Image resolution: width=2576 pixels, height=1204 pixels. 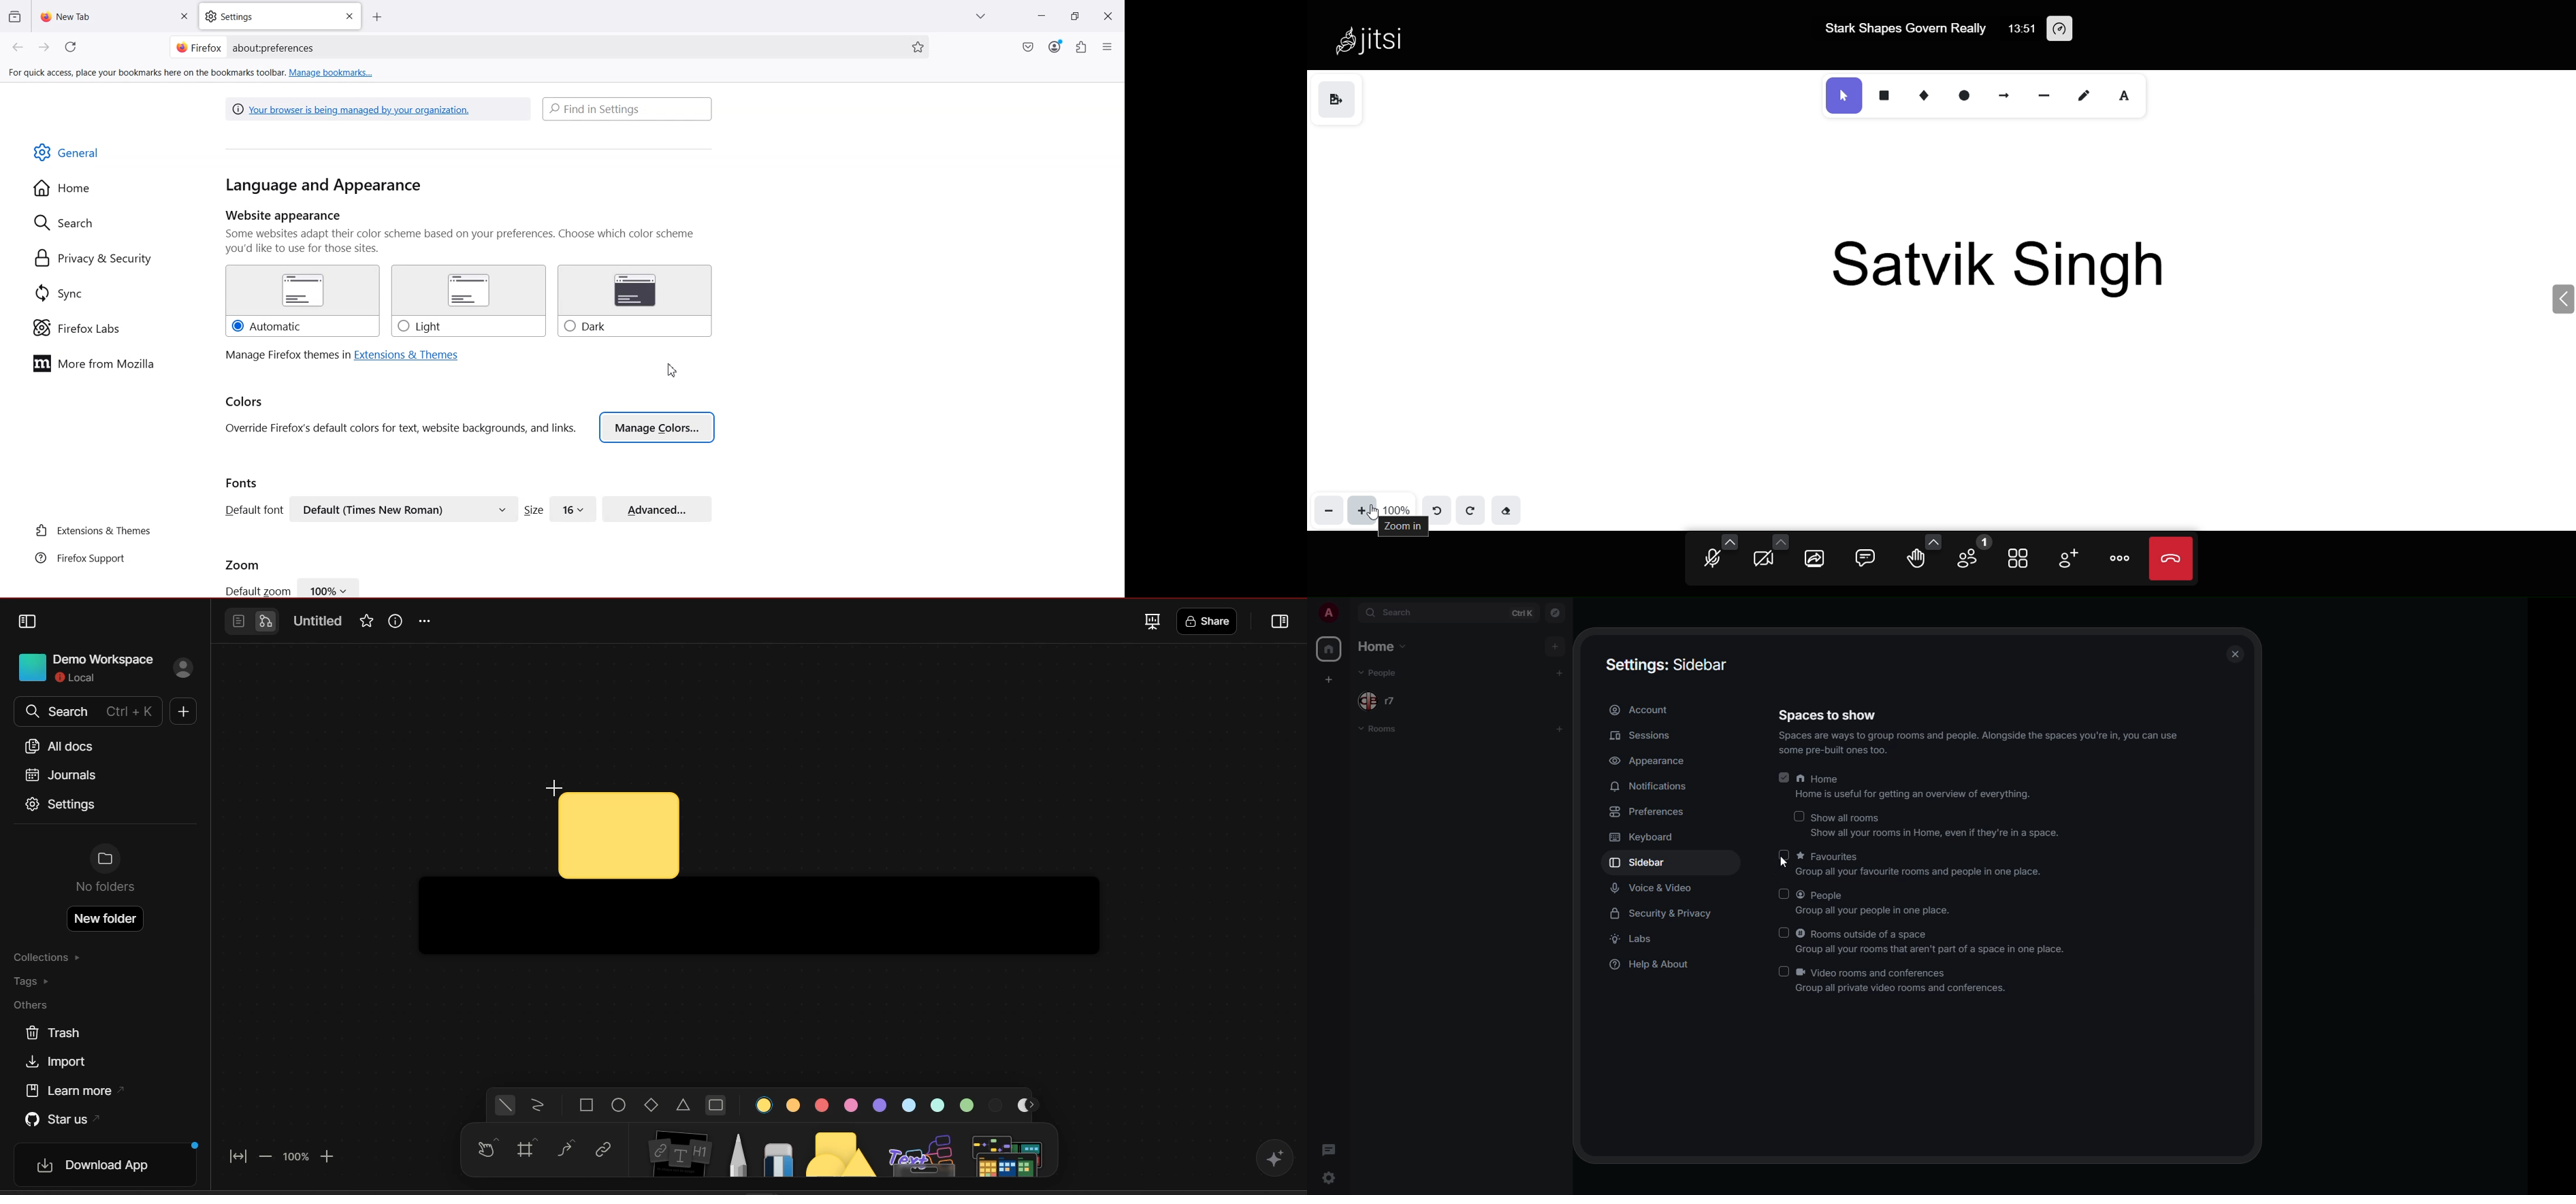 I want to click on Close, so click(x=183, y=17).